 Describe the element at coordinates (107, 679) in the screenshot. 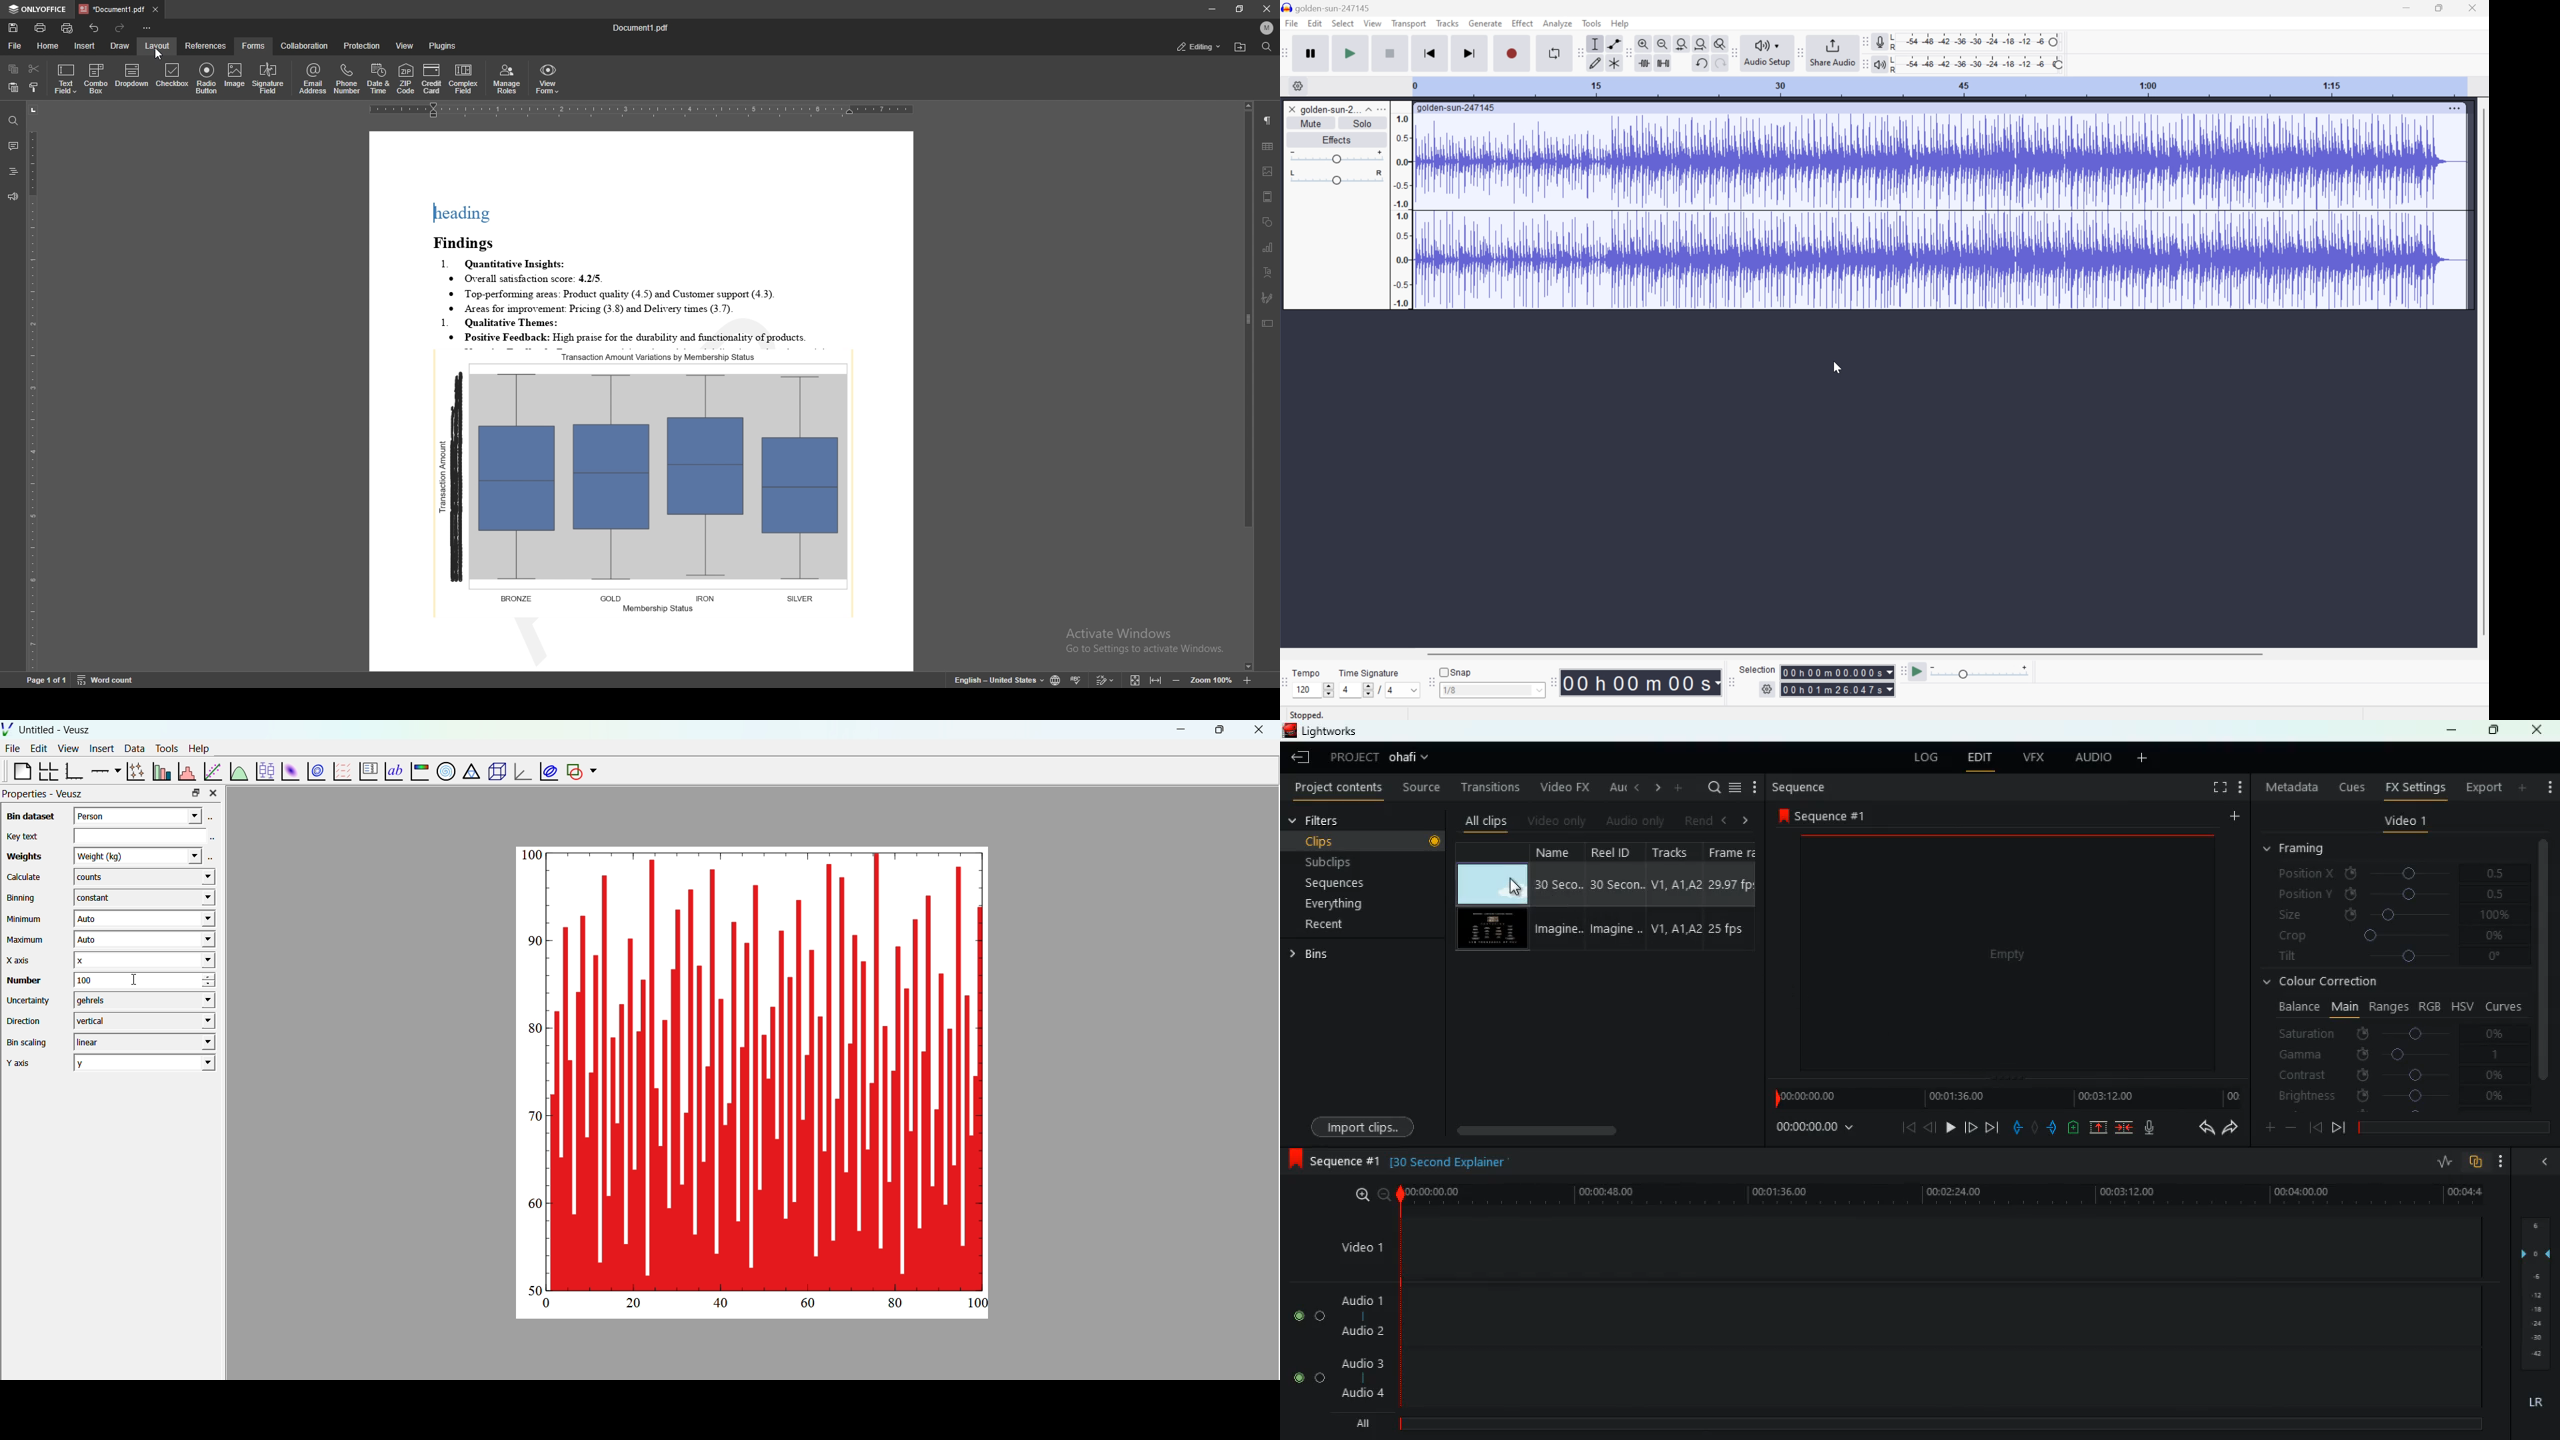

I see `word count` at that location.